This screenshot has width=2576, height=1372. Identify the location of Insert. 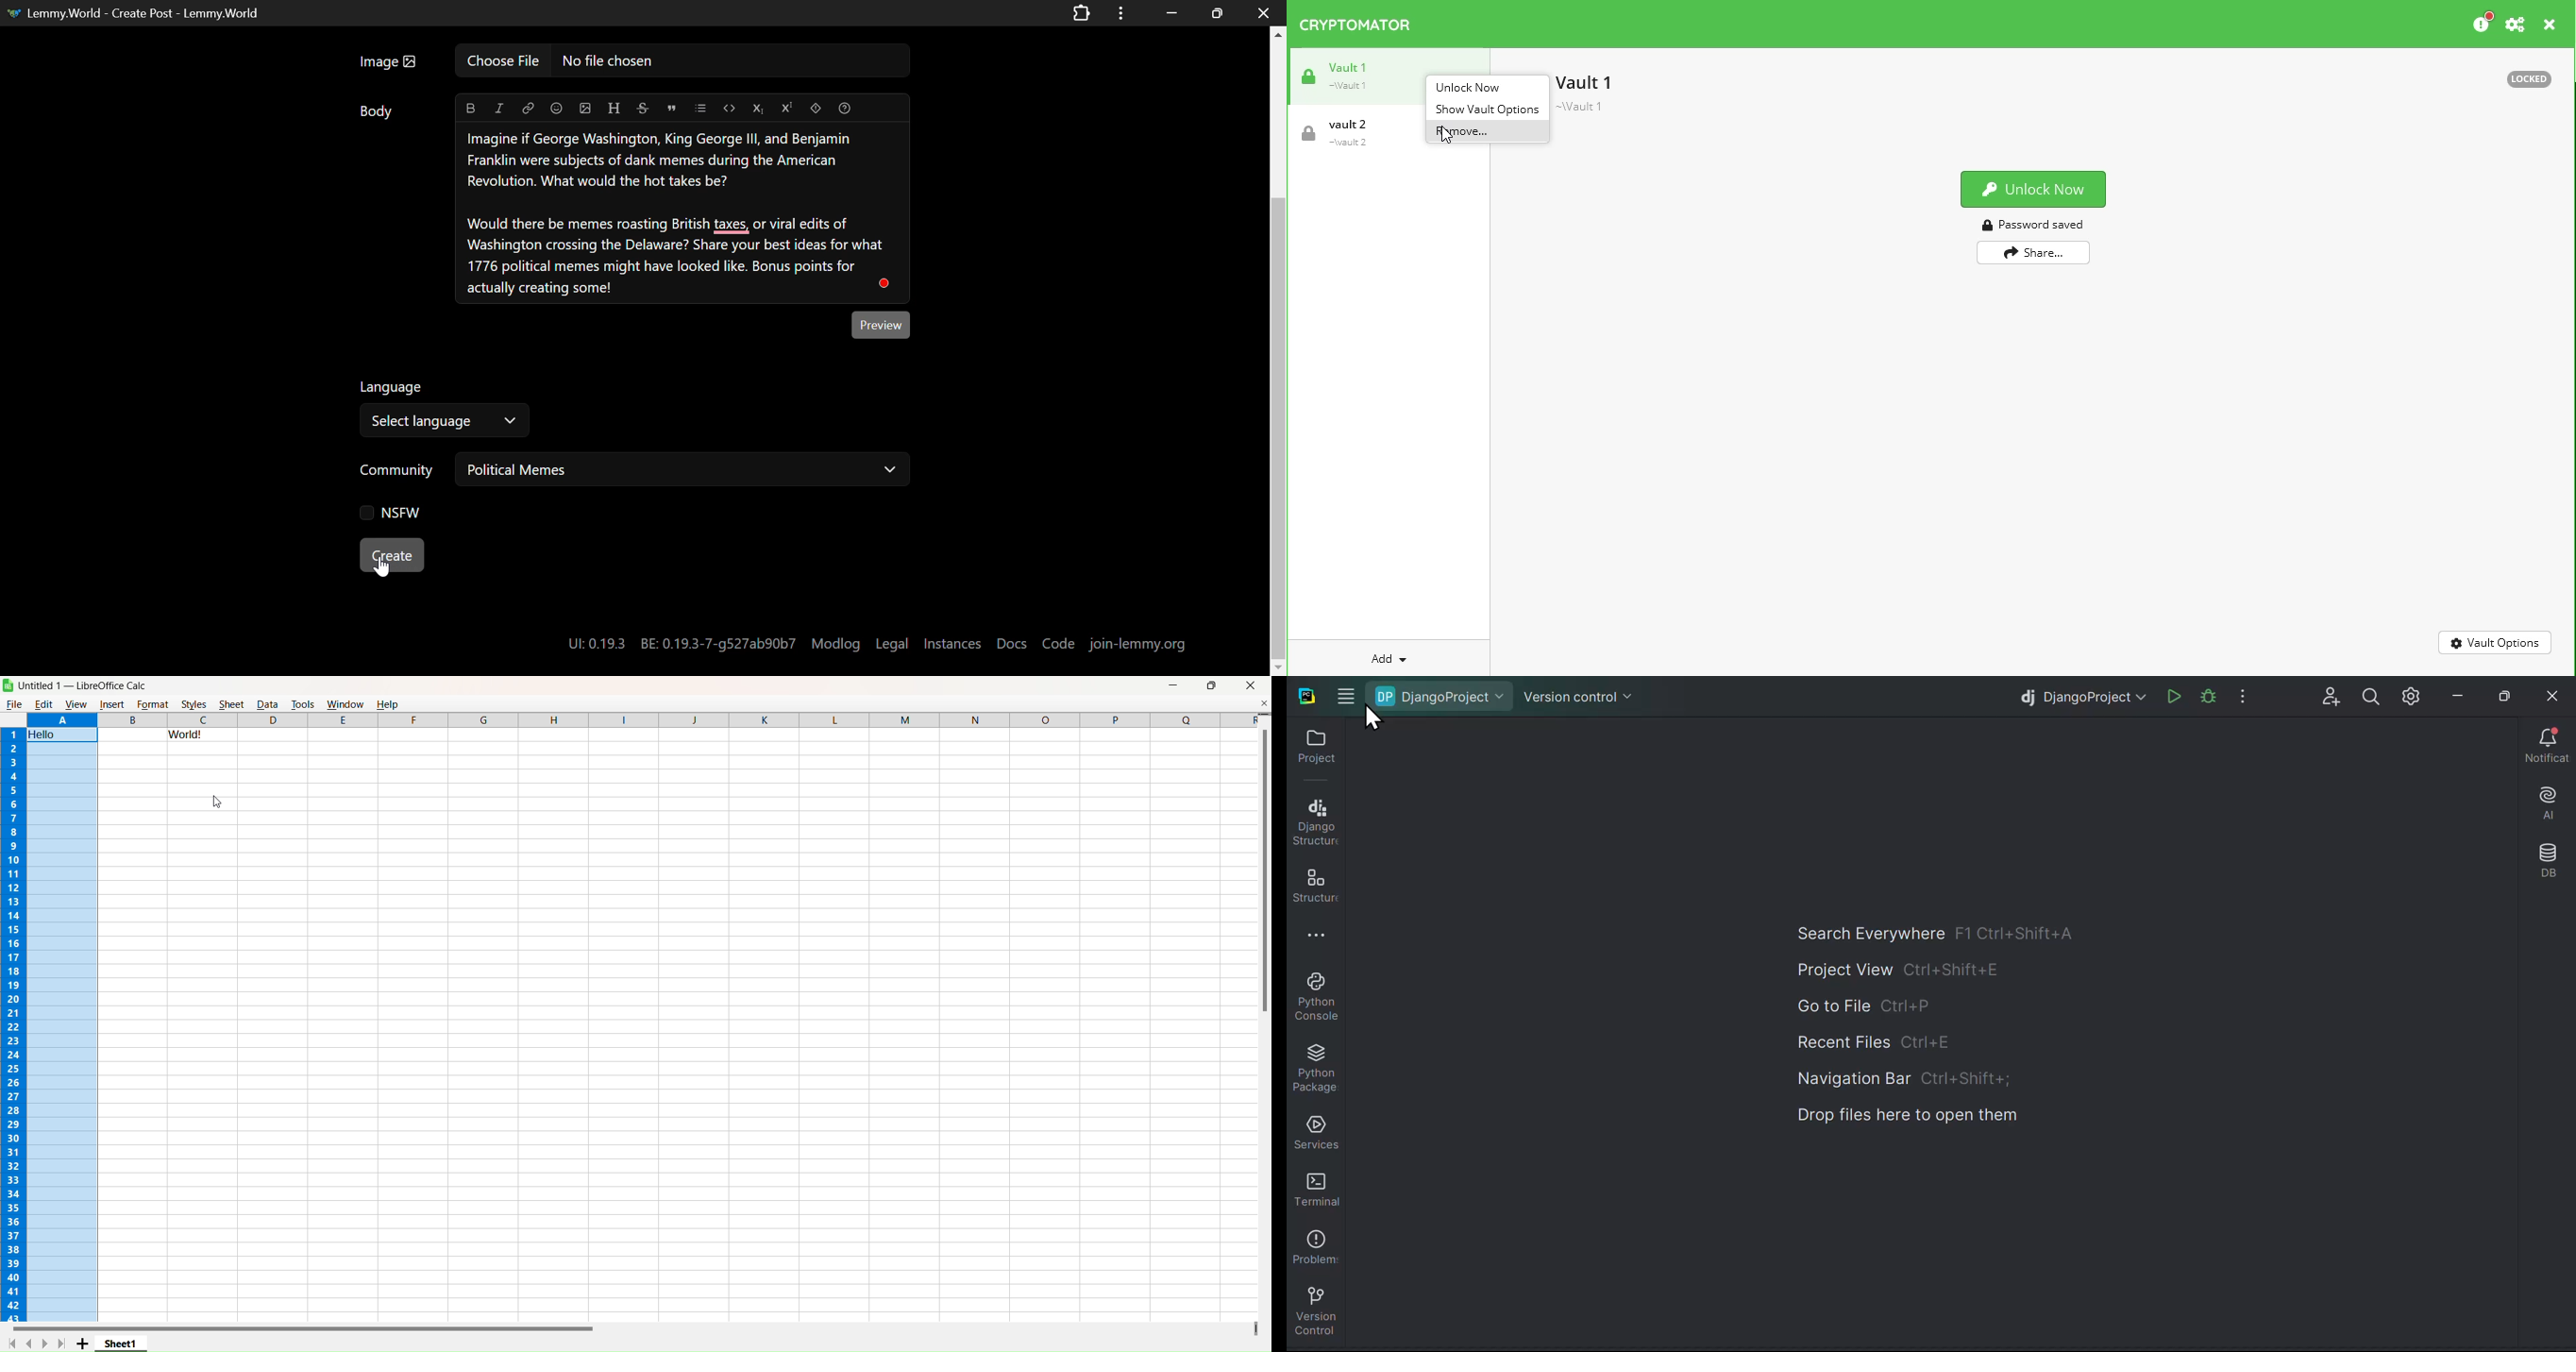
(112, 705).